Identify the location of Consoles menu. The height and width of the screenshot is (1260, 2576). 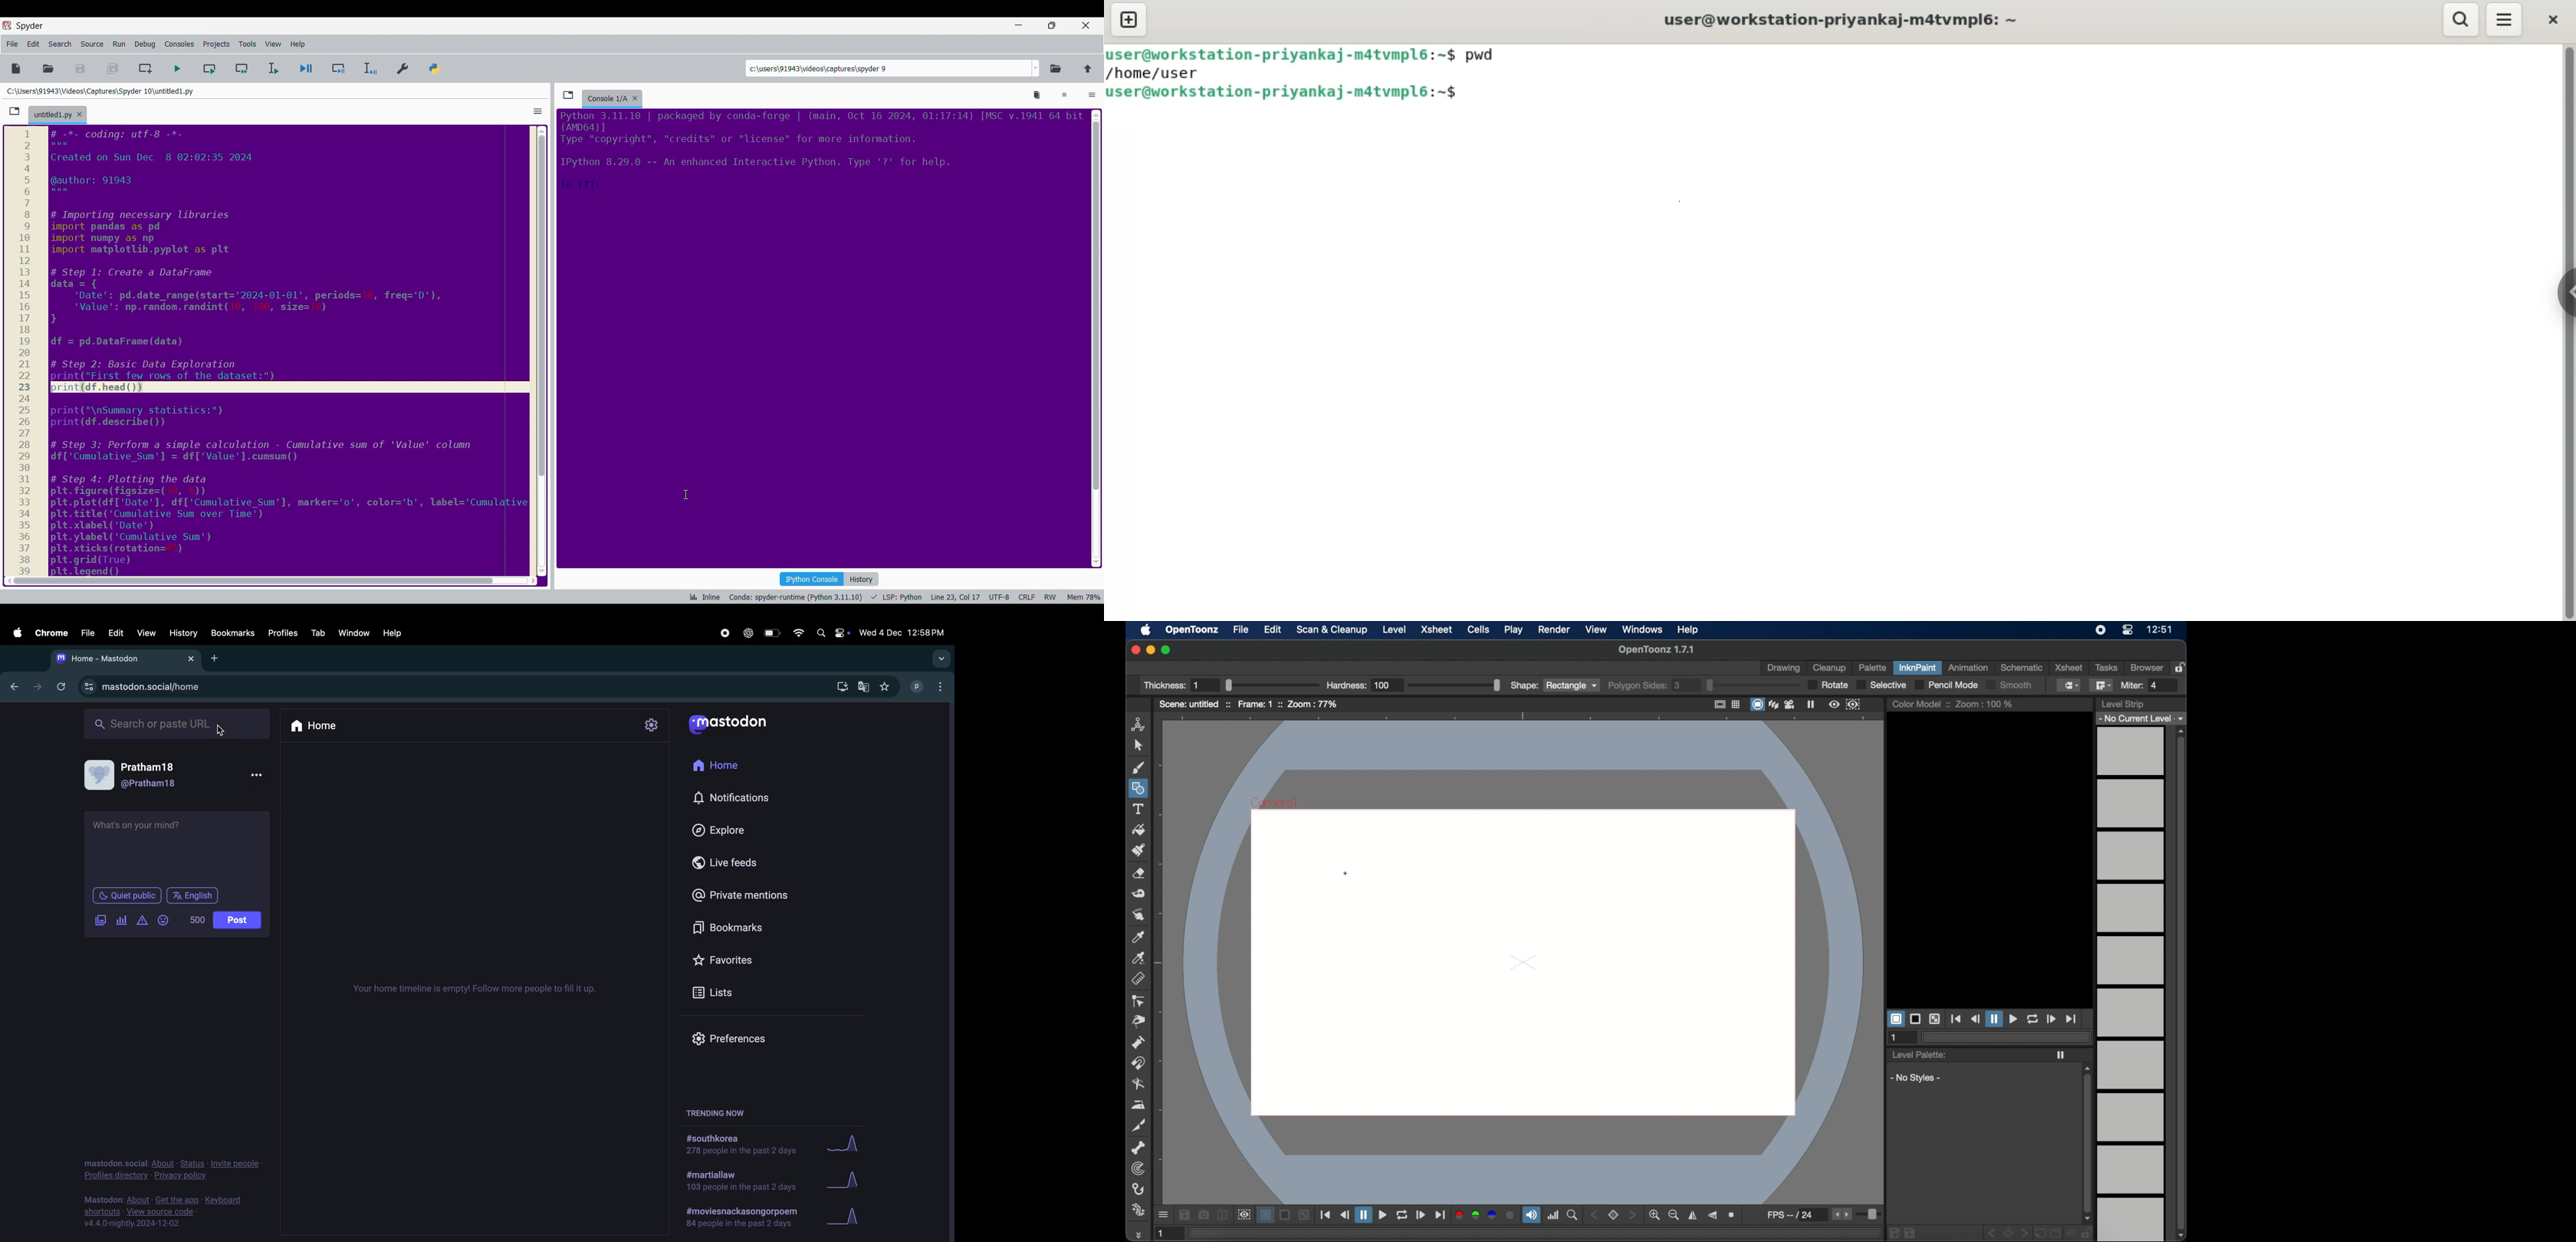
(179, 44).